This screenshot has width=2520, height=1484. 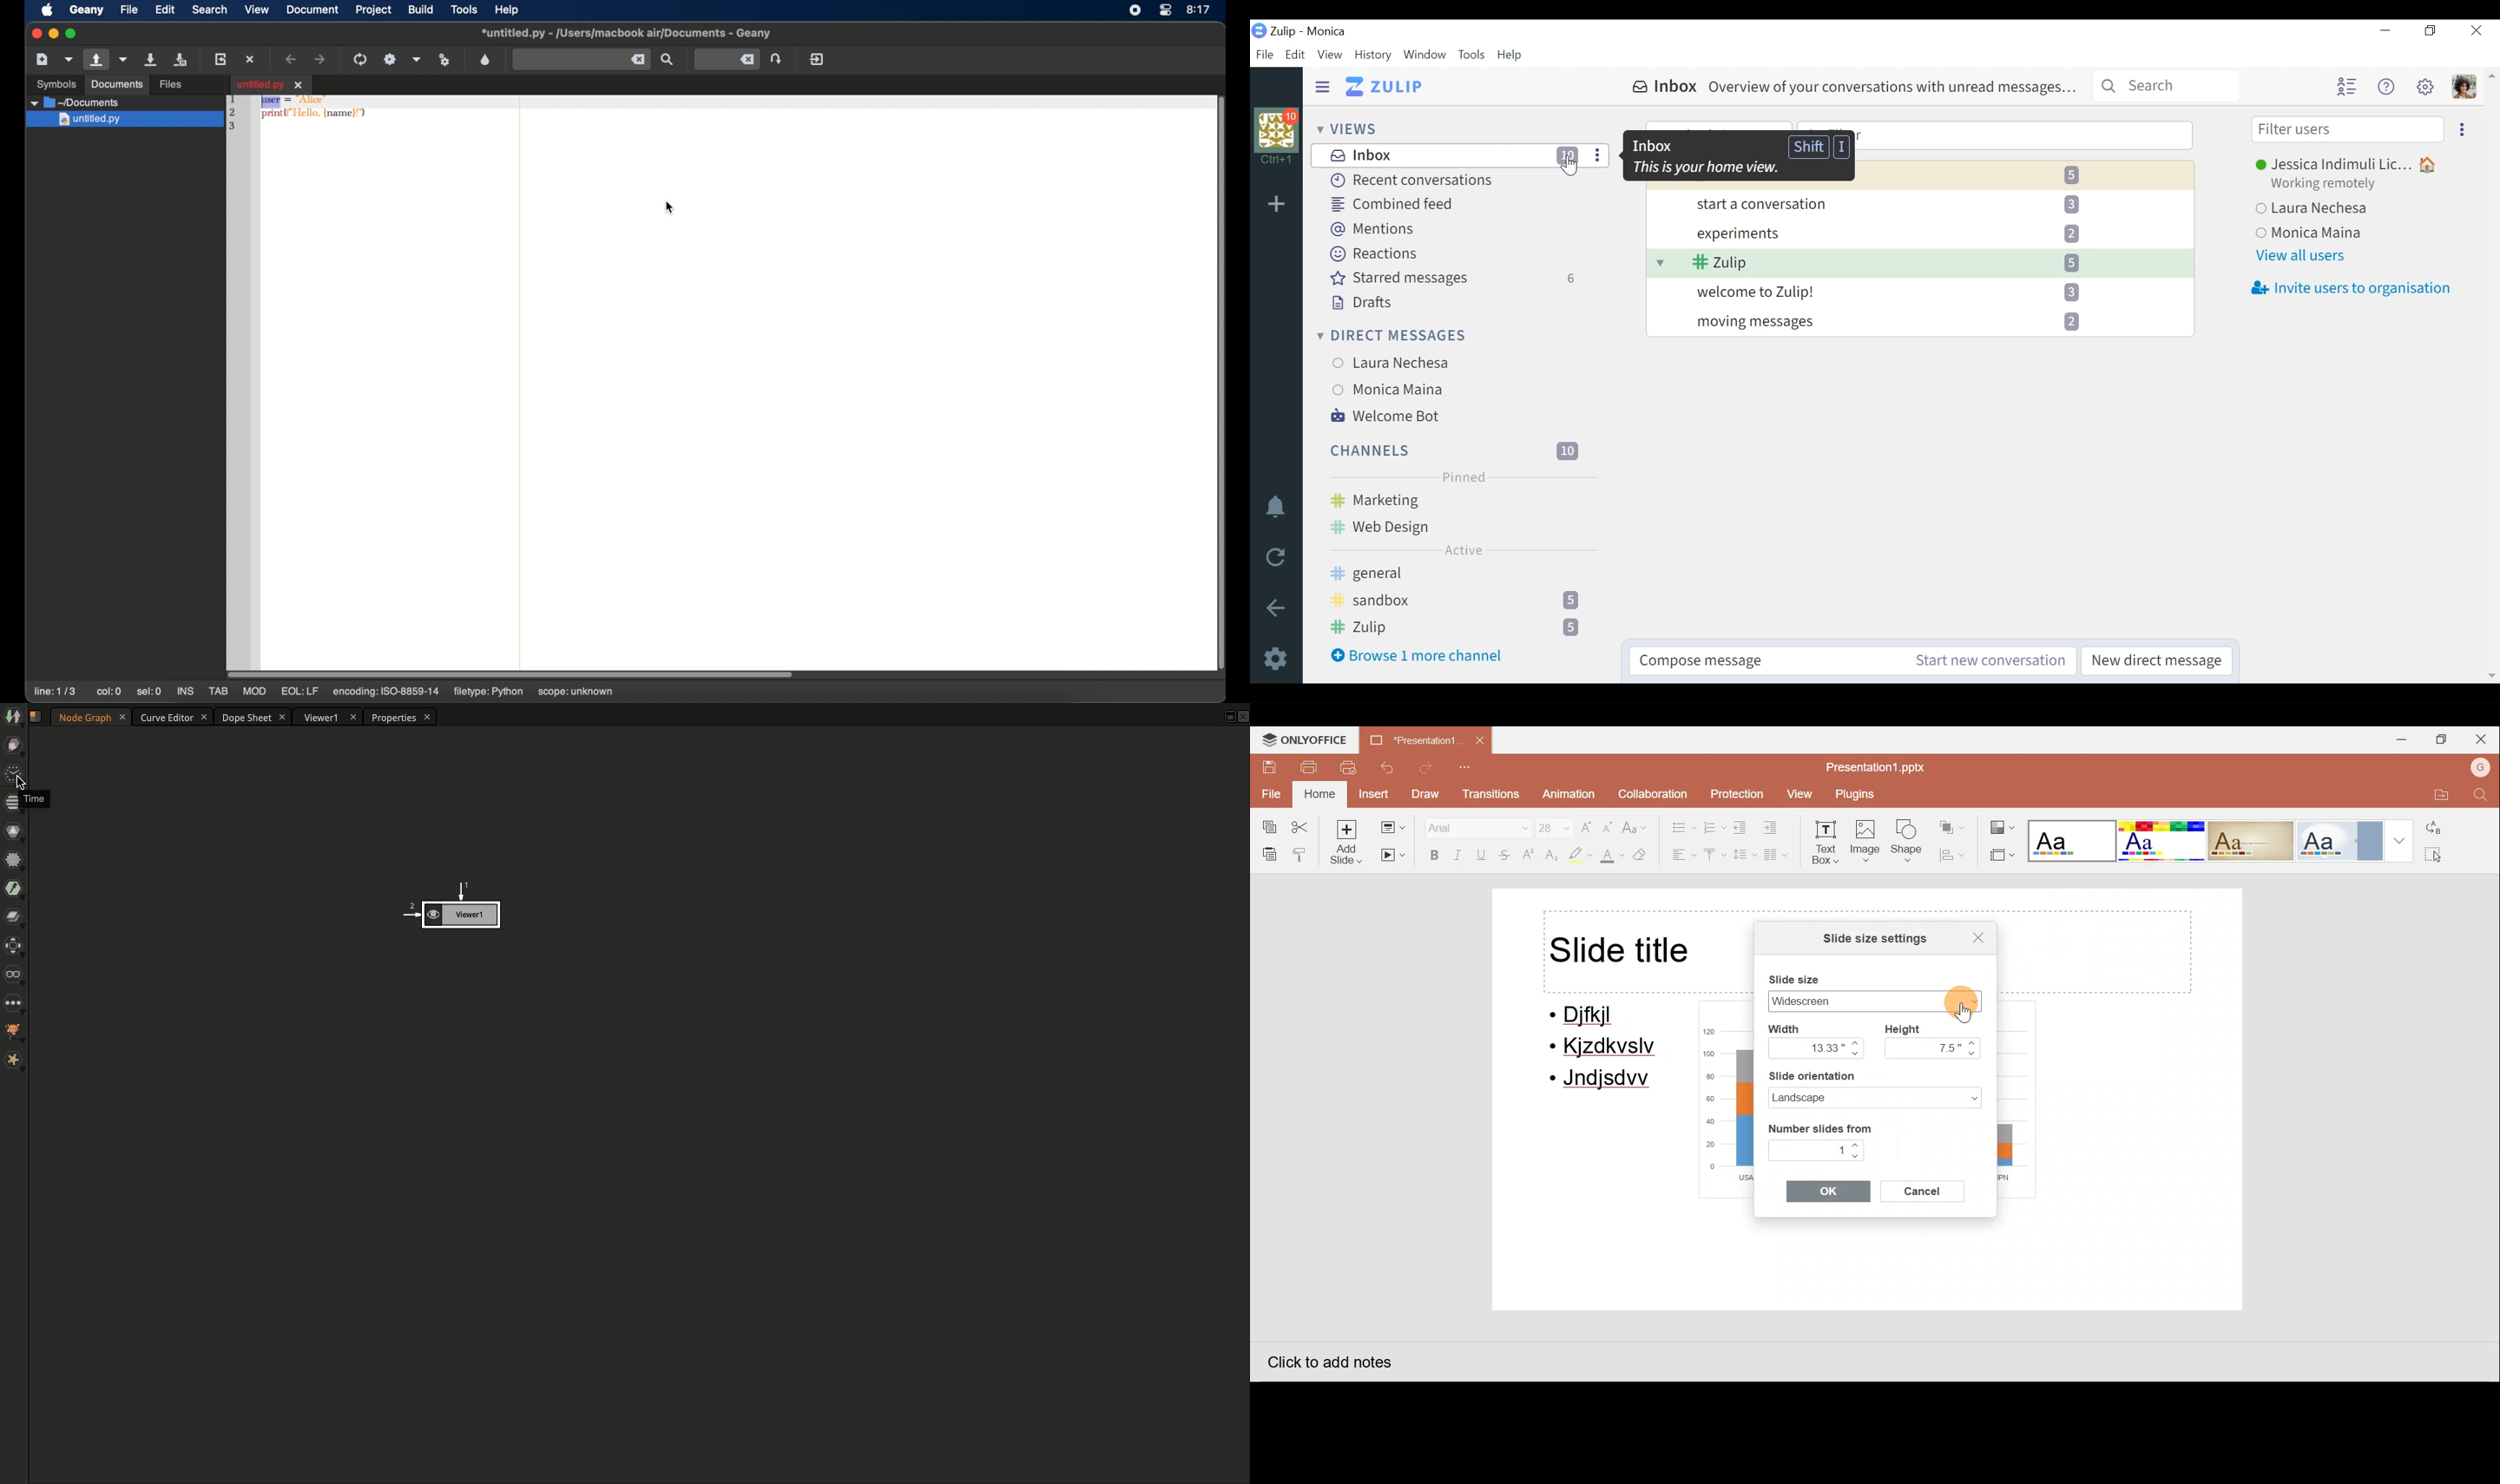 What do you see at coordinates (1972, 935) in the screenshot?
I see `Close` at bounding box center [1972, 935].